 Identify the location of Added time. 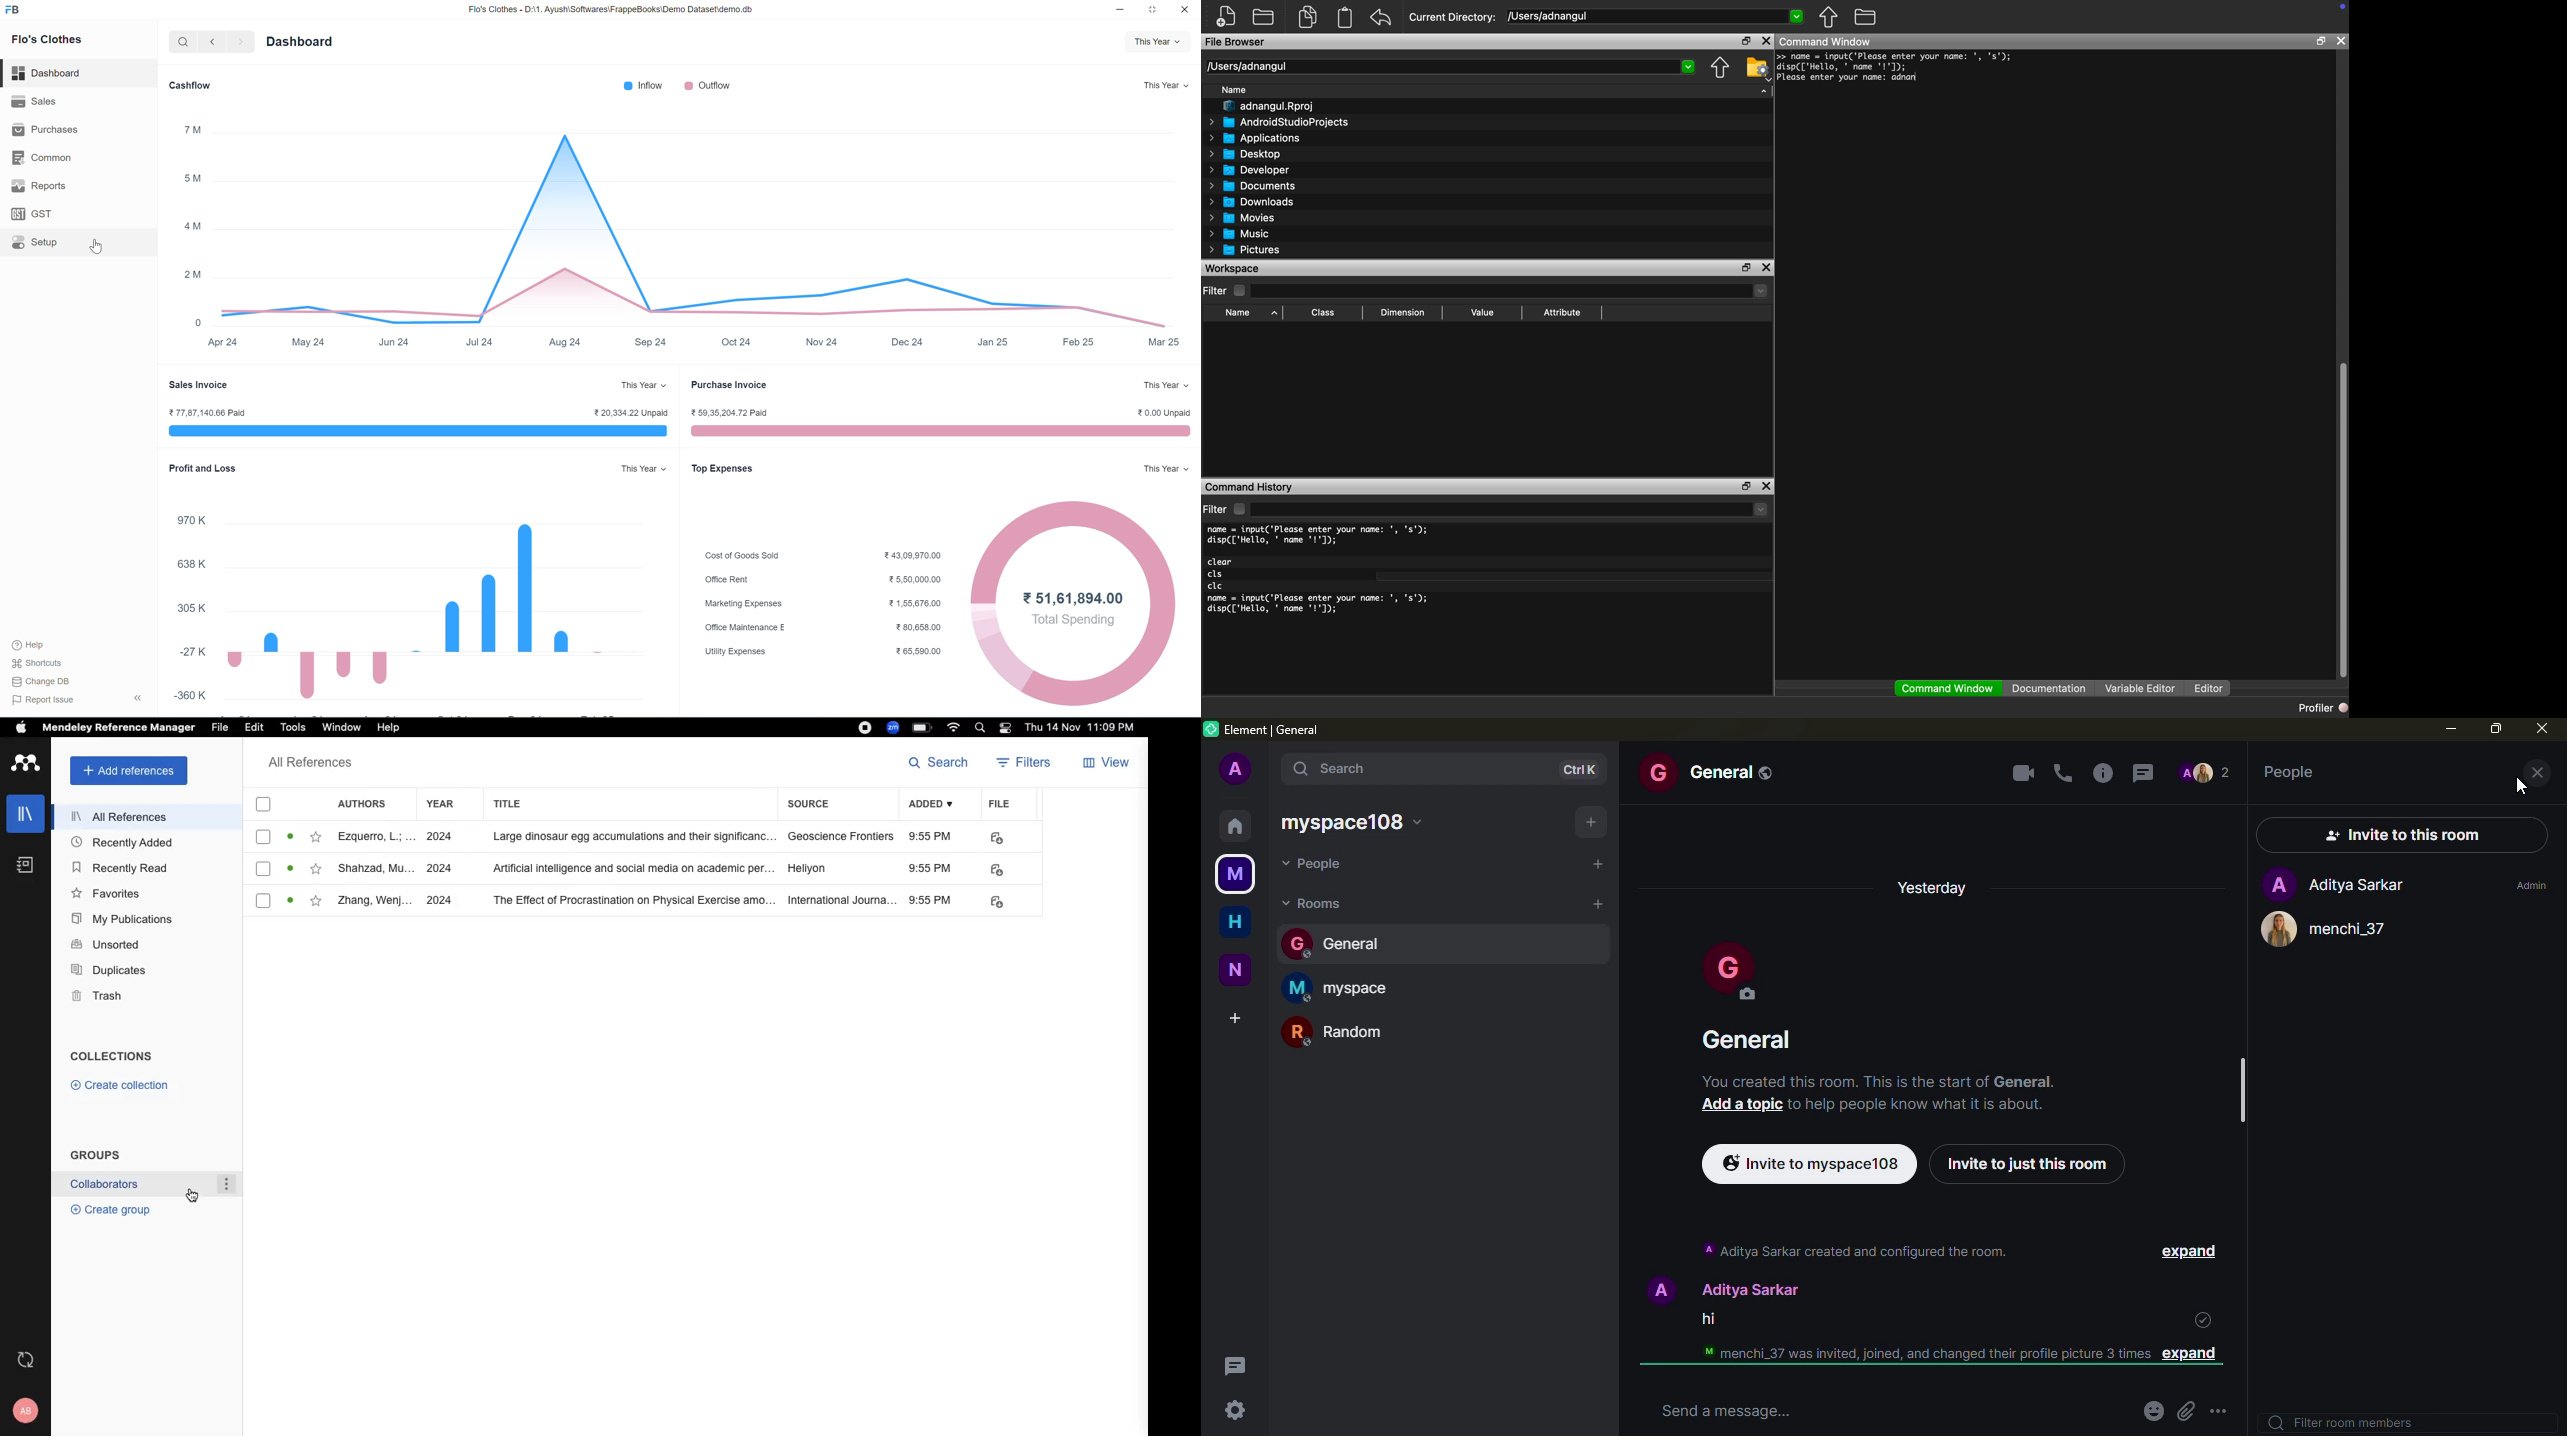
(931, 868).